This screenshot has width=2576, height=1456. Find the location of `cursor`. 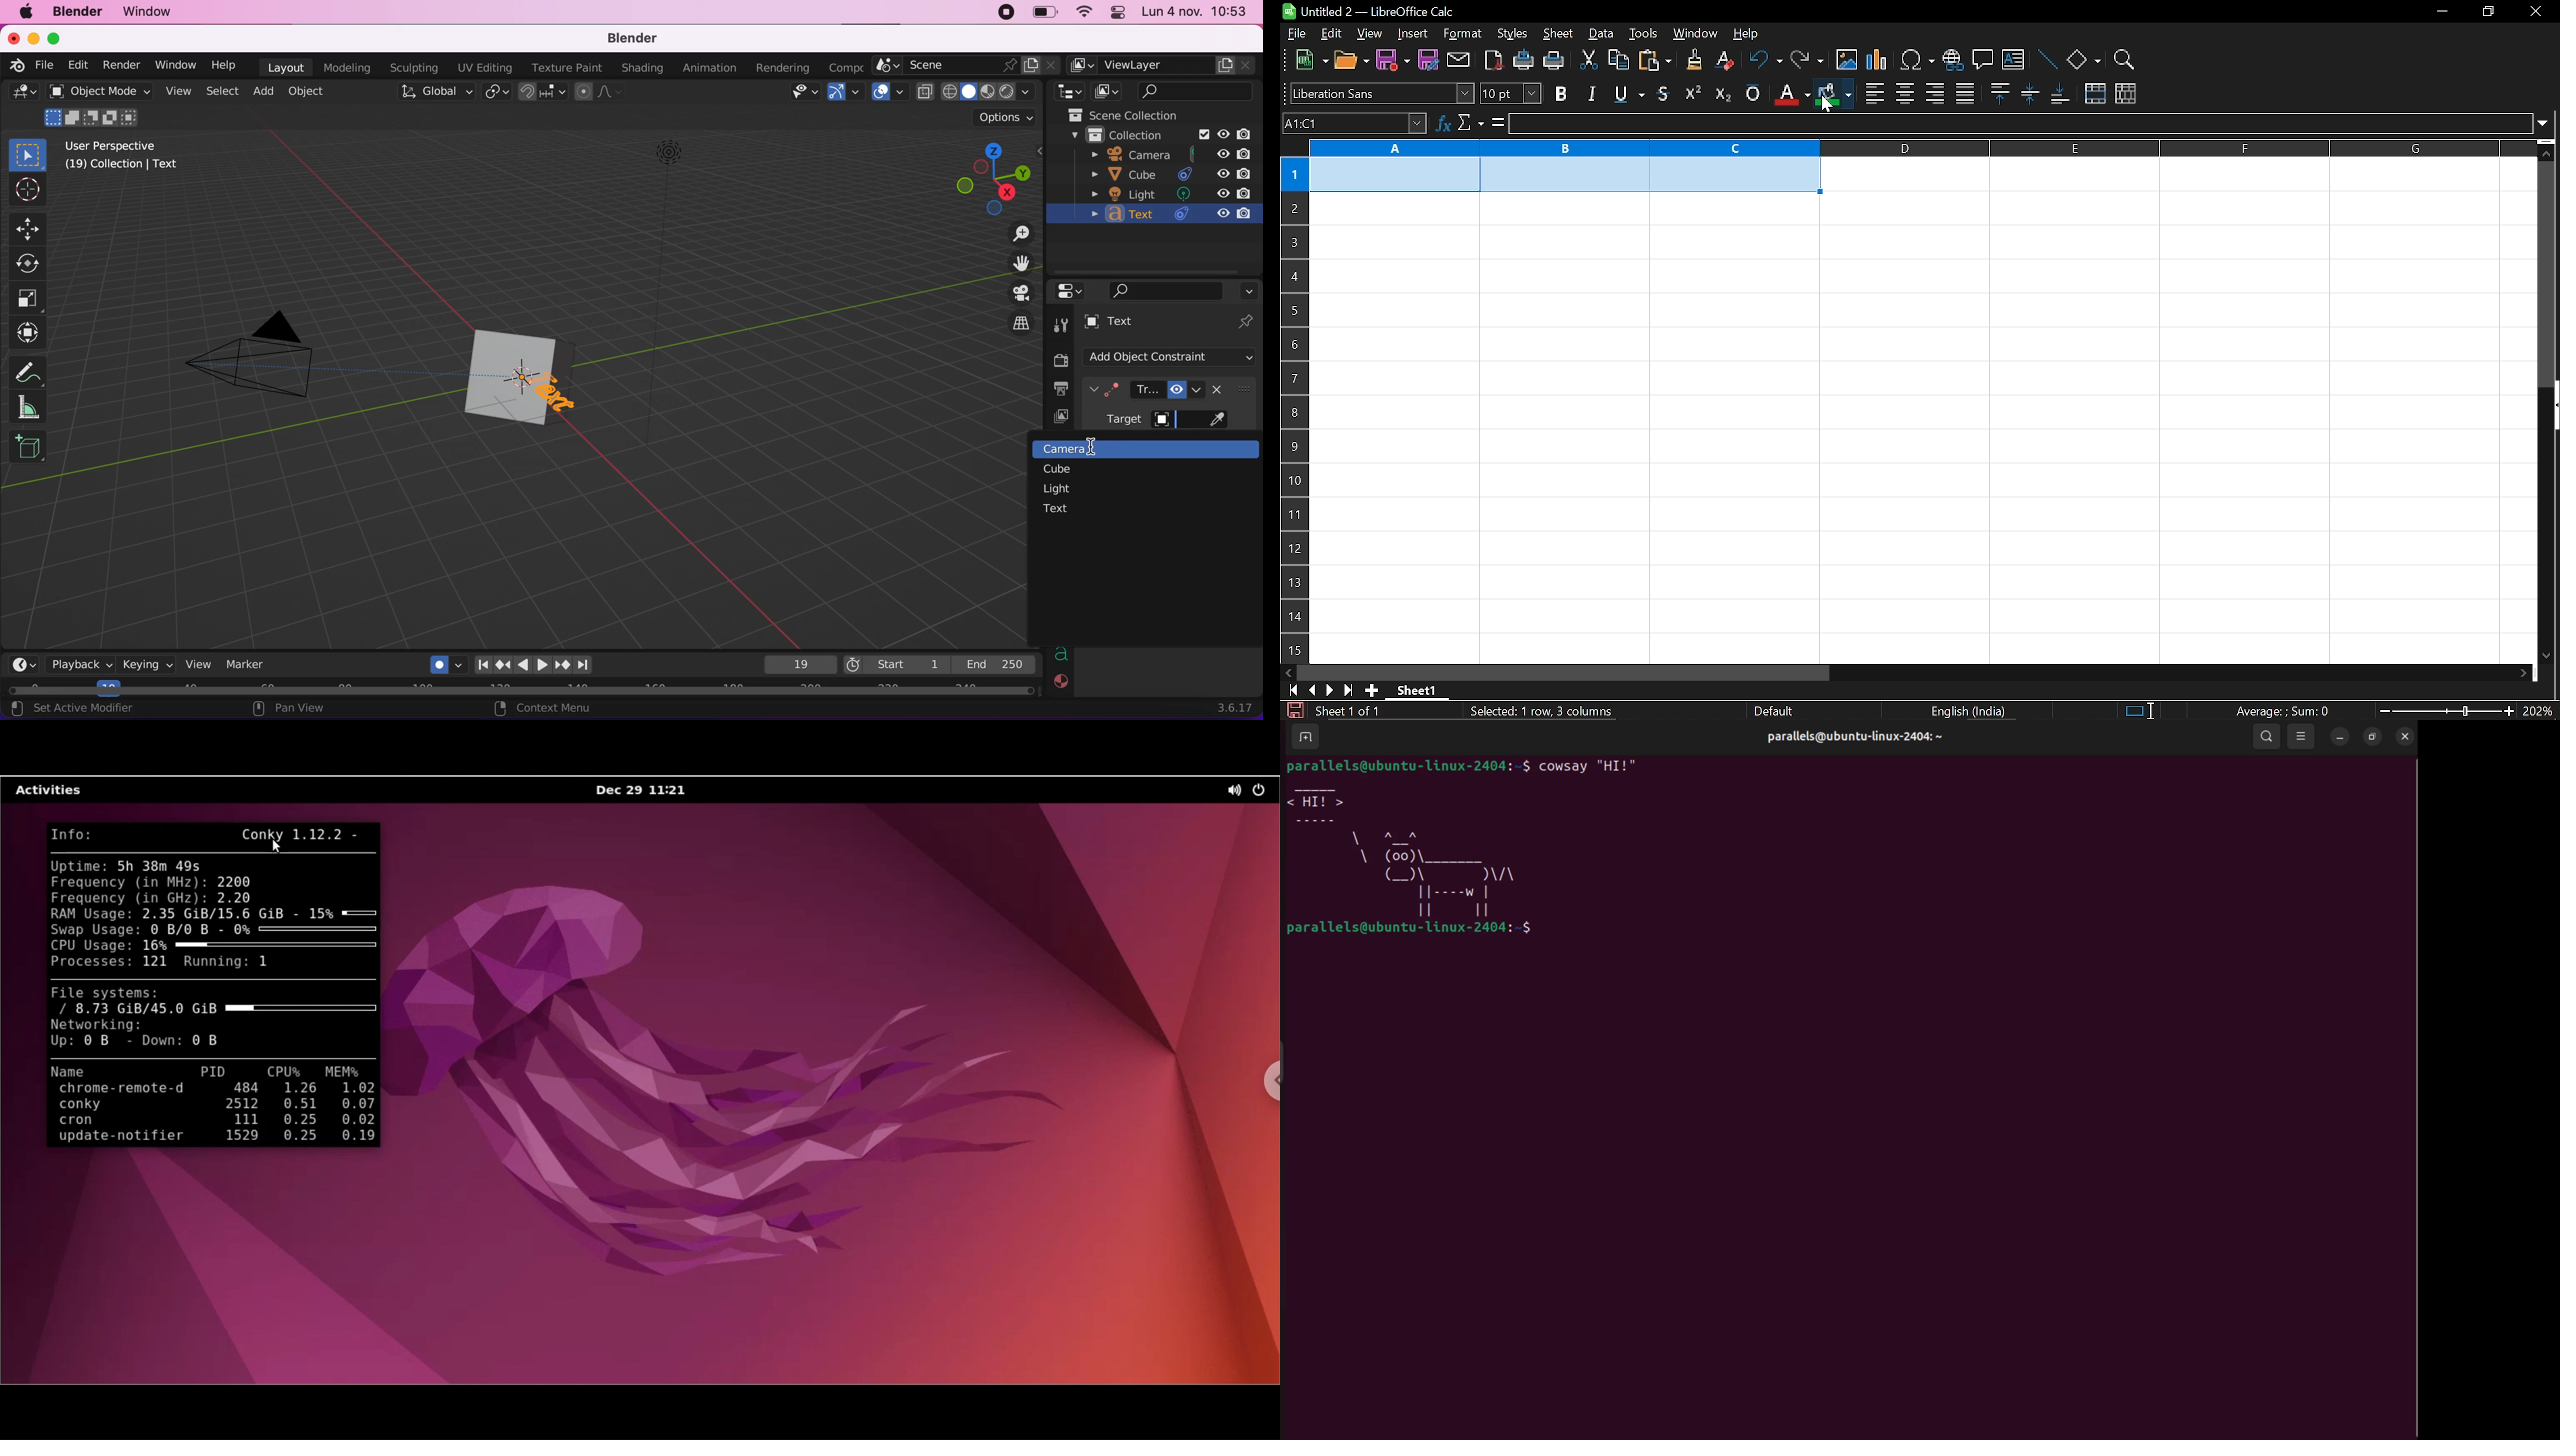

cursor is located at coordinates (25, 190).